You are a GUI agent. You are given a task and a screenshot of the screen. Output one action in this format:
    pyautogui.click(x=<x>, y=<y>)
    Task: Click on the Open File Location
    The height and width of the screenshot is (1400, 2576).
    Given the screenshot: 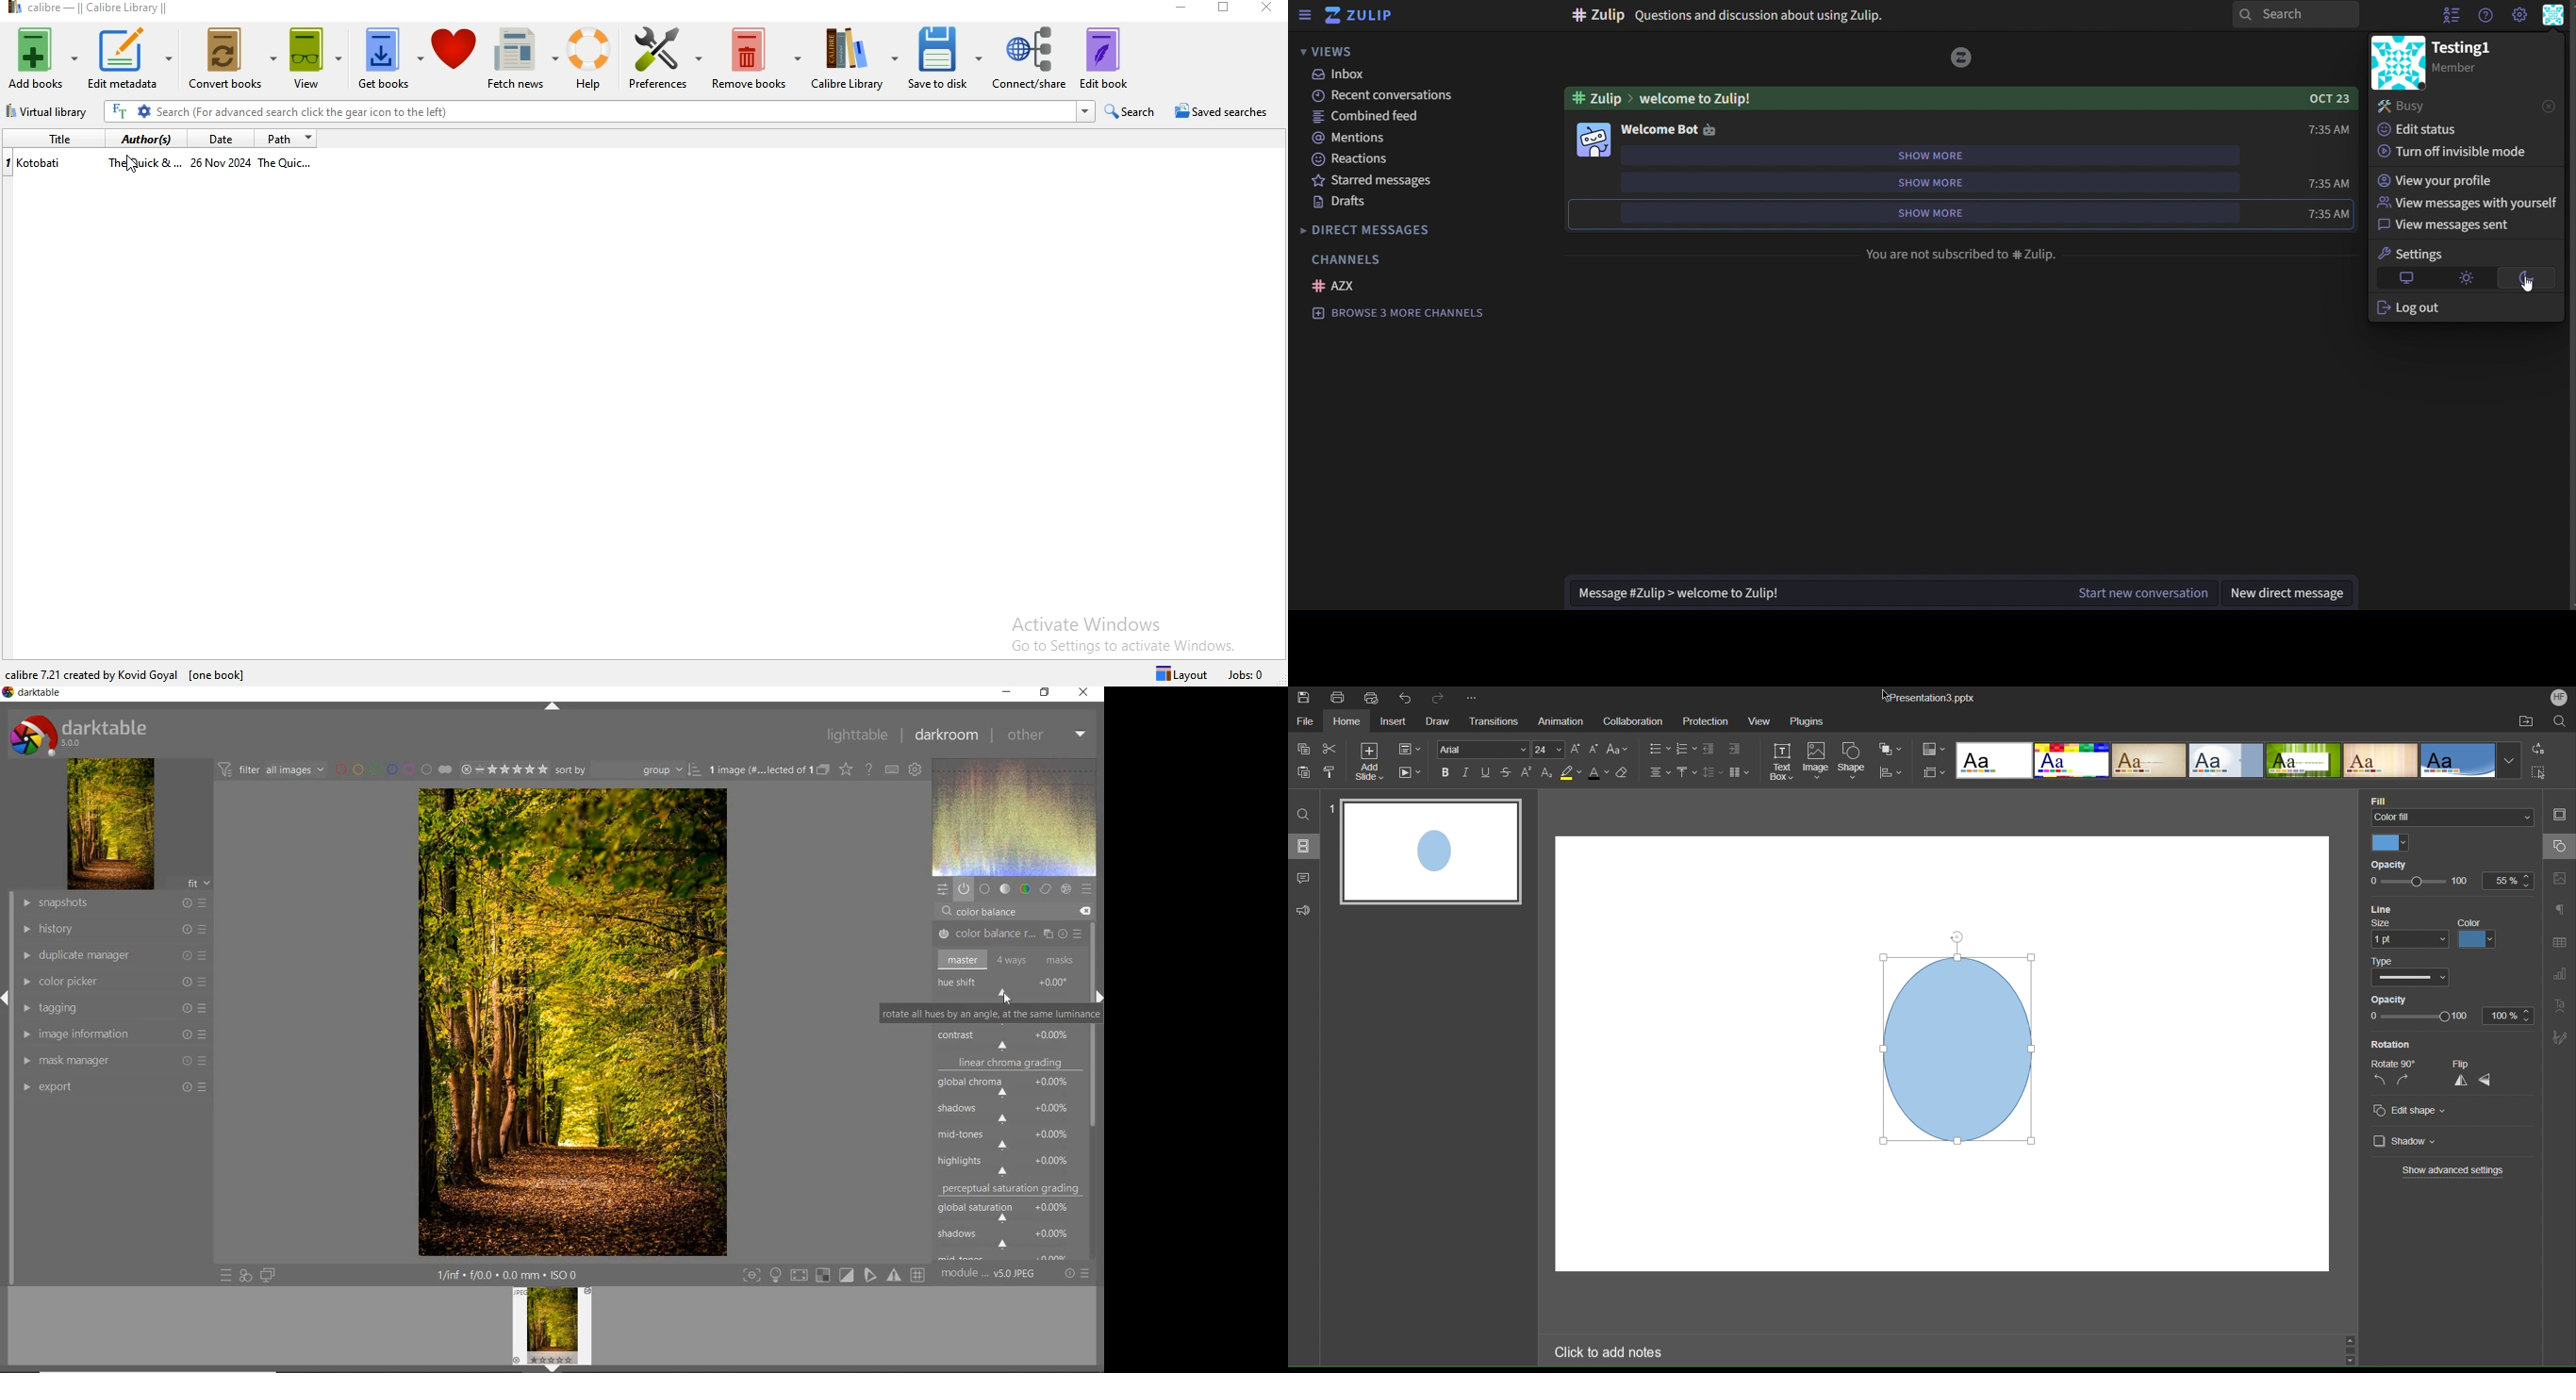 What is the action you would take?
    pyautogui.click(x=2524, y=721)
    